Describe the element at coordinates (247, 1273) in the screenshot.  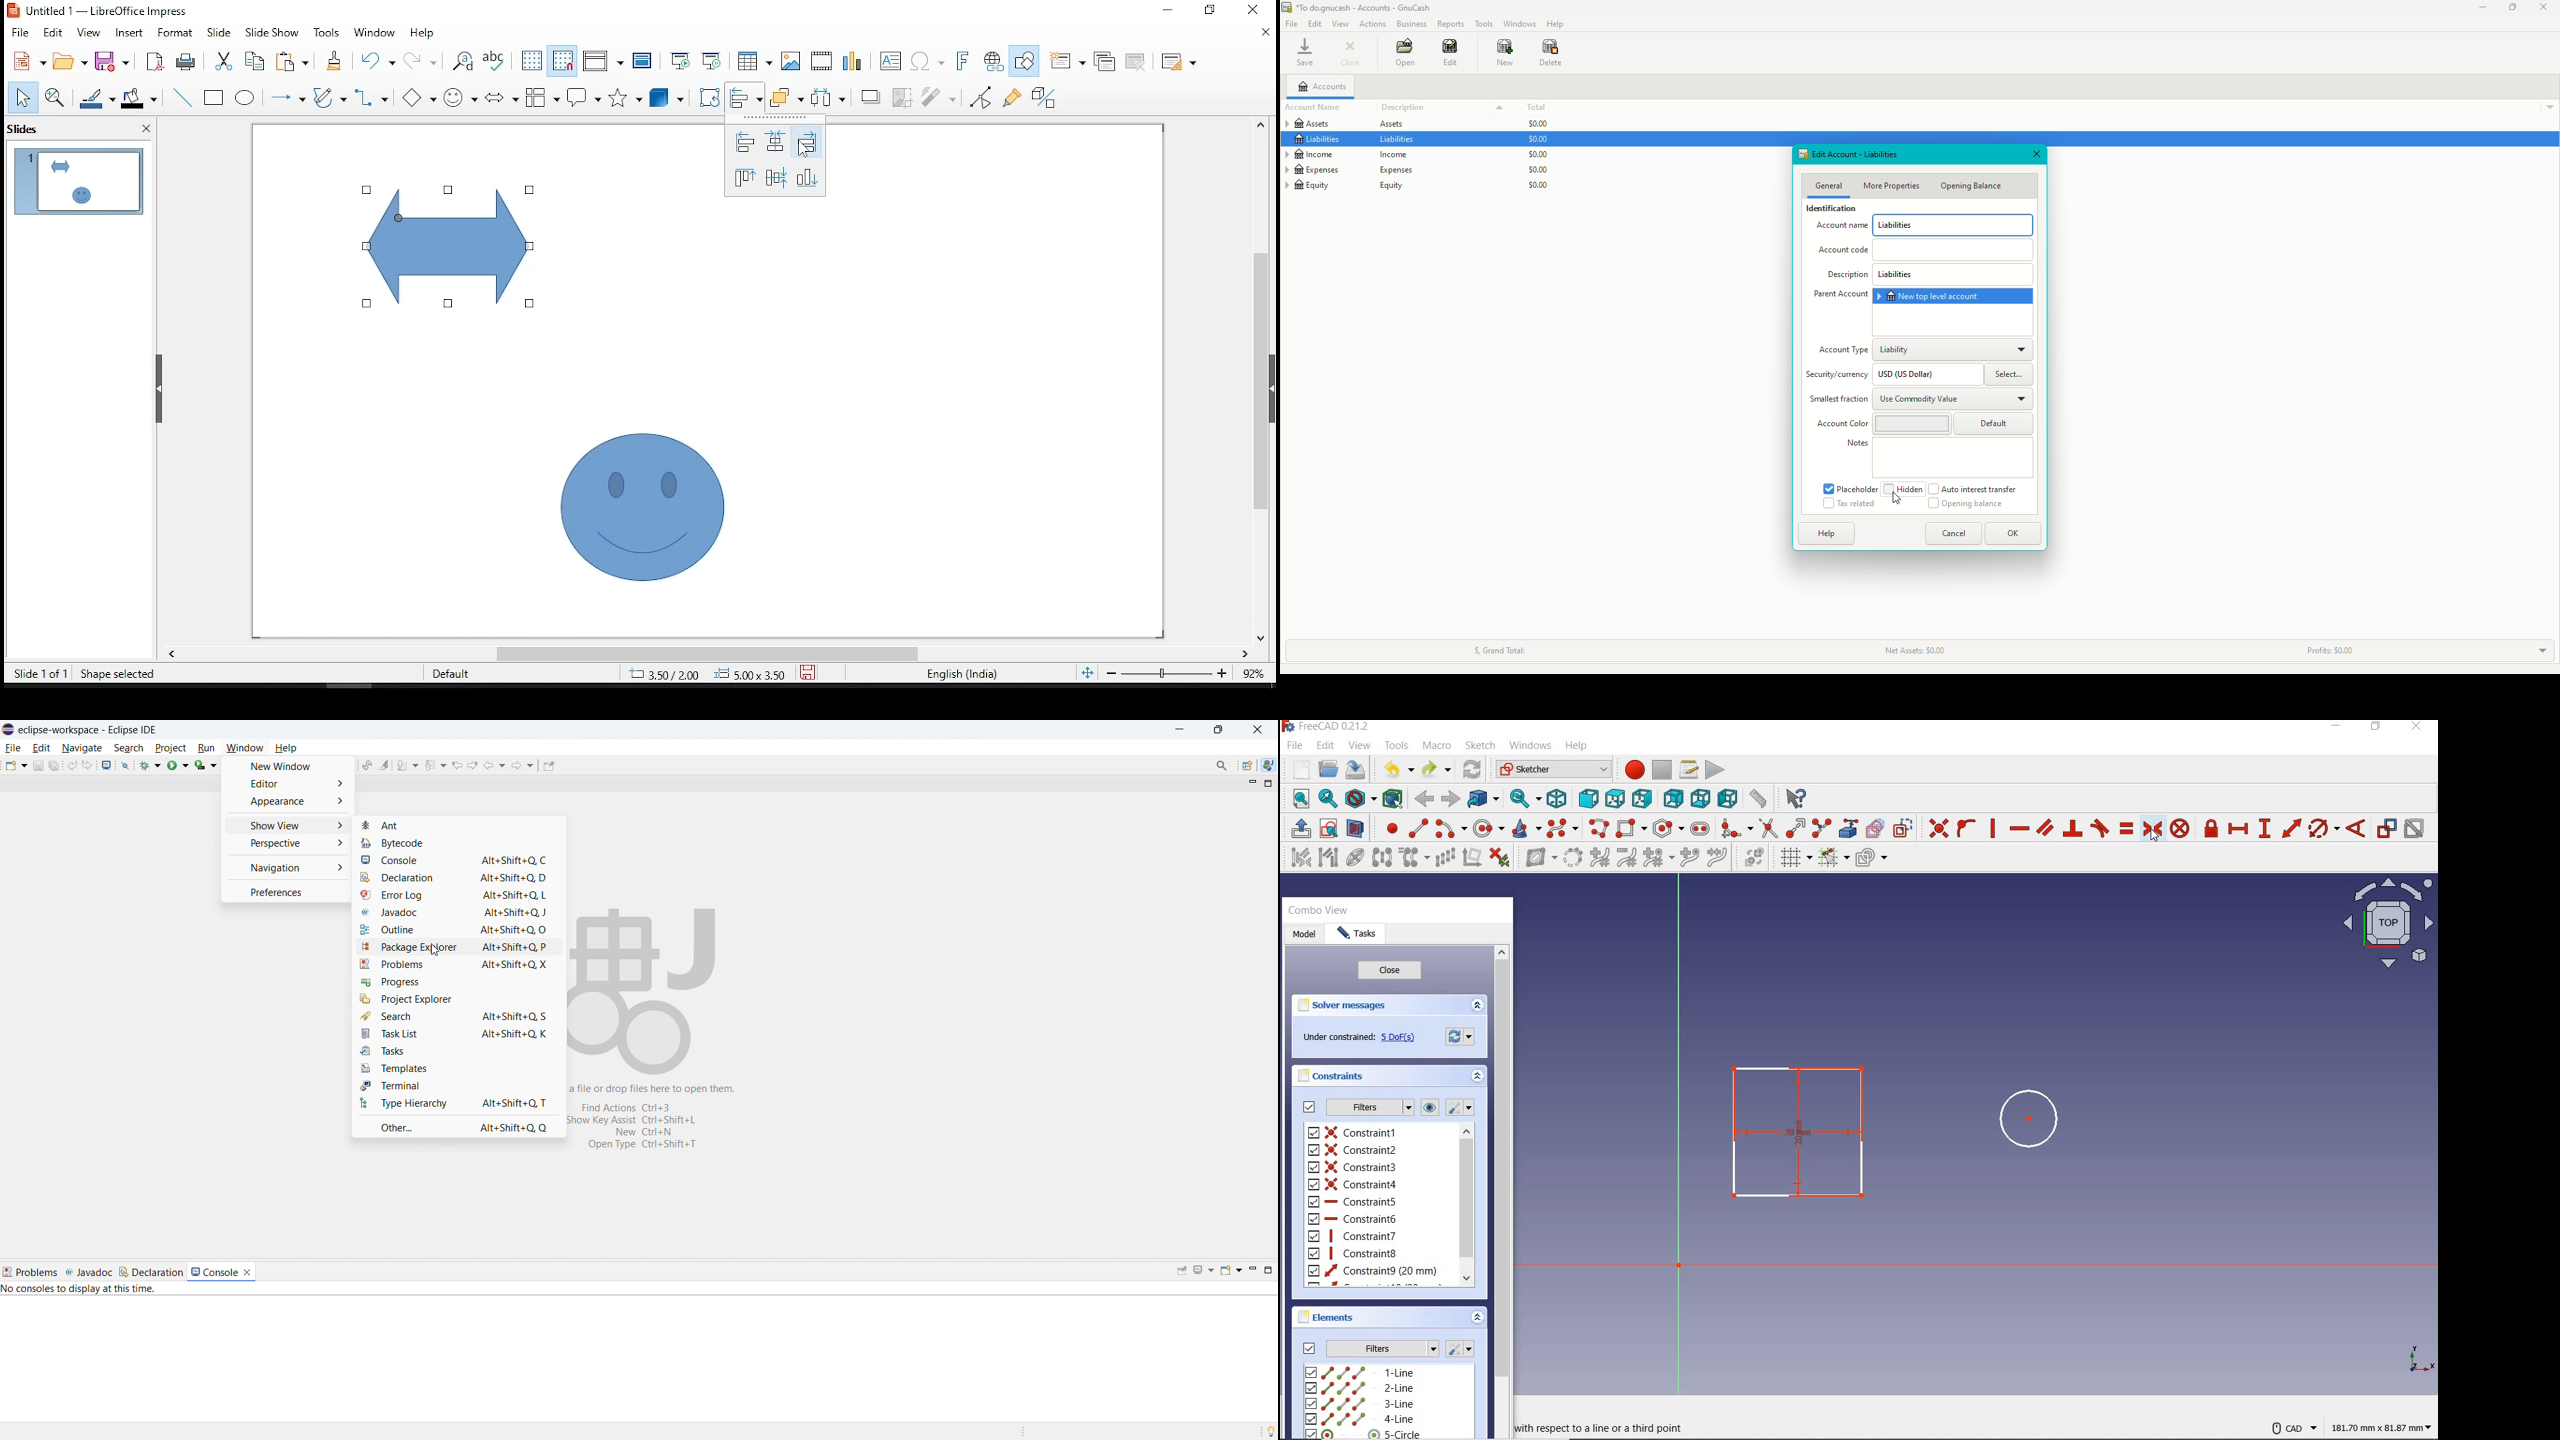
I see `close console` at that location.